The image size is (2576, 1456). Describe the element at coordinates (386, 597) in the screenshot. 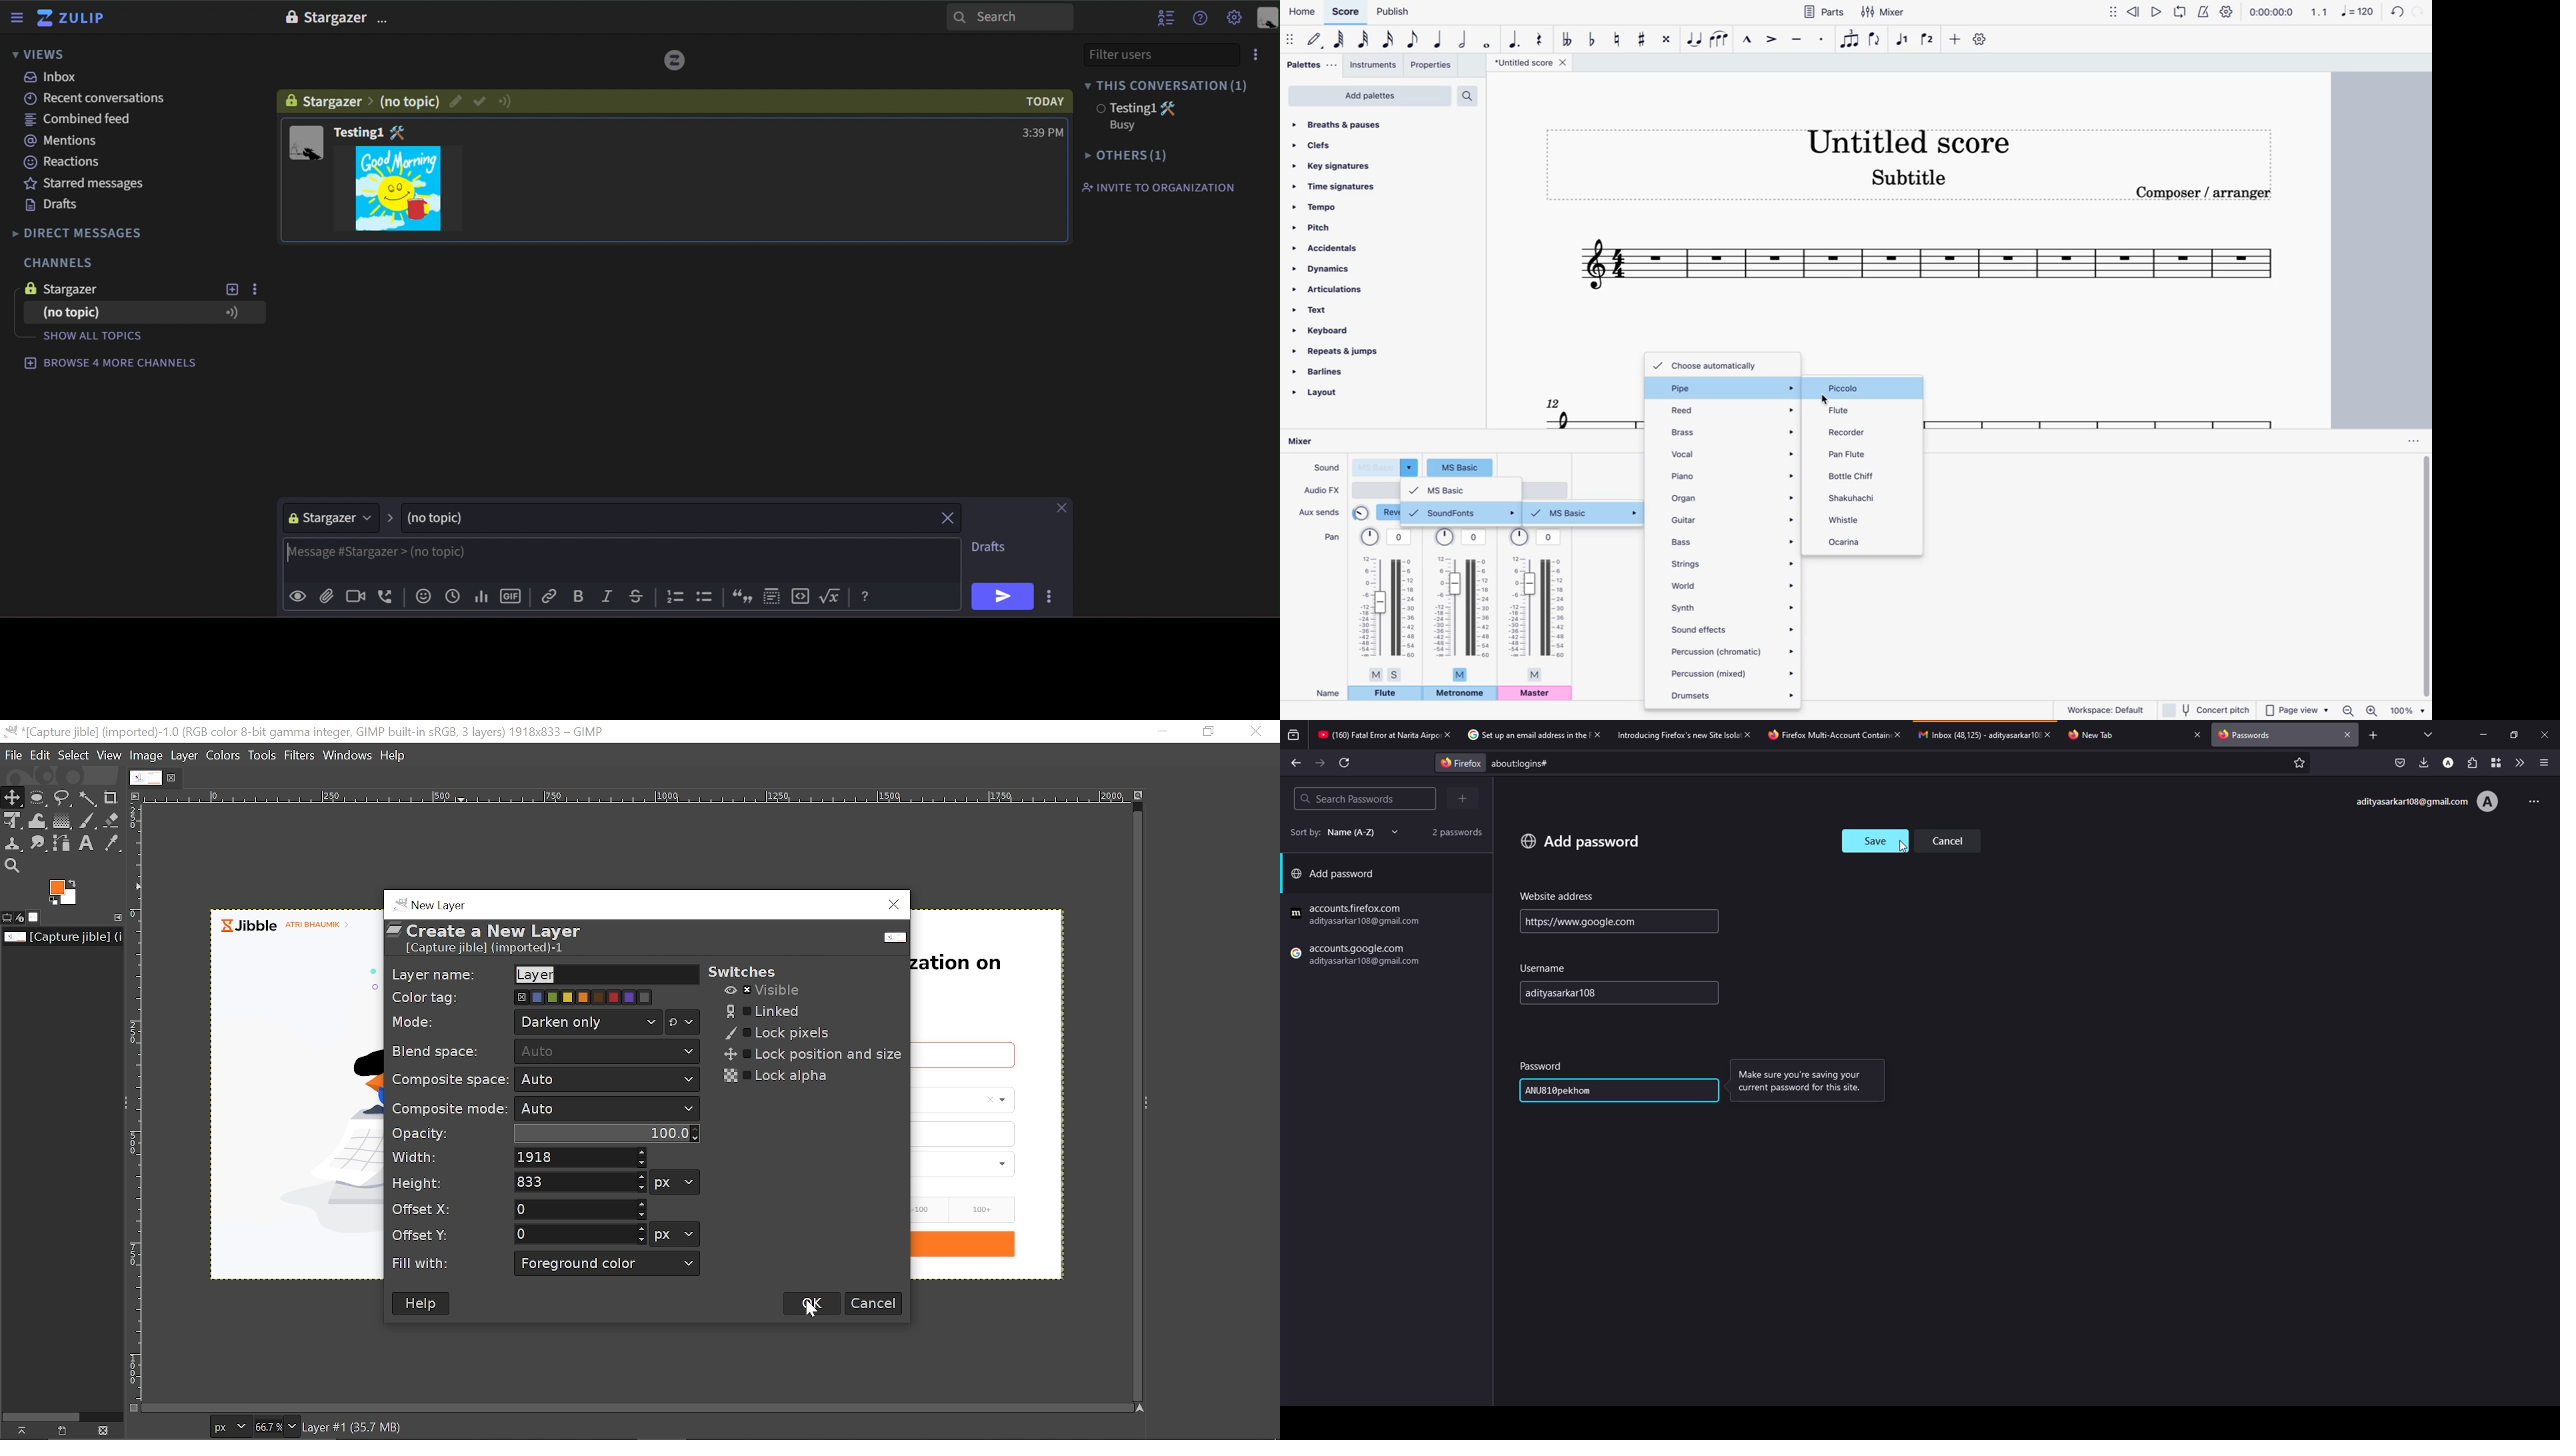

I see `add voice call` at that location.